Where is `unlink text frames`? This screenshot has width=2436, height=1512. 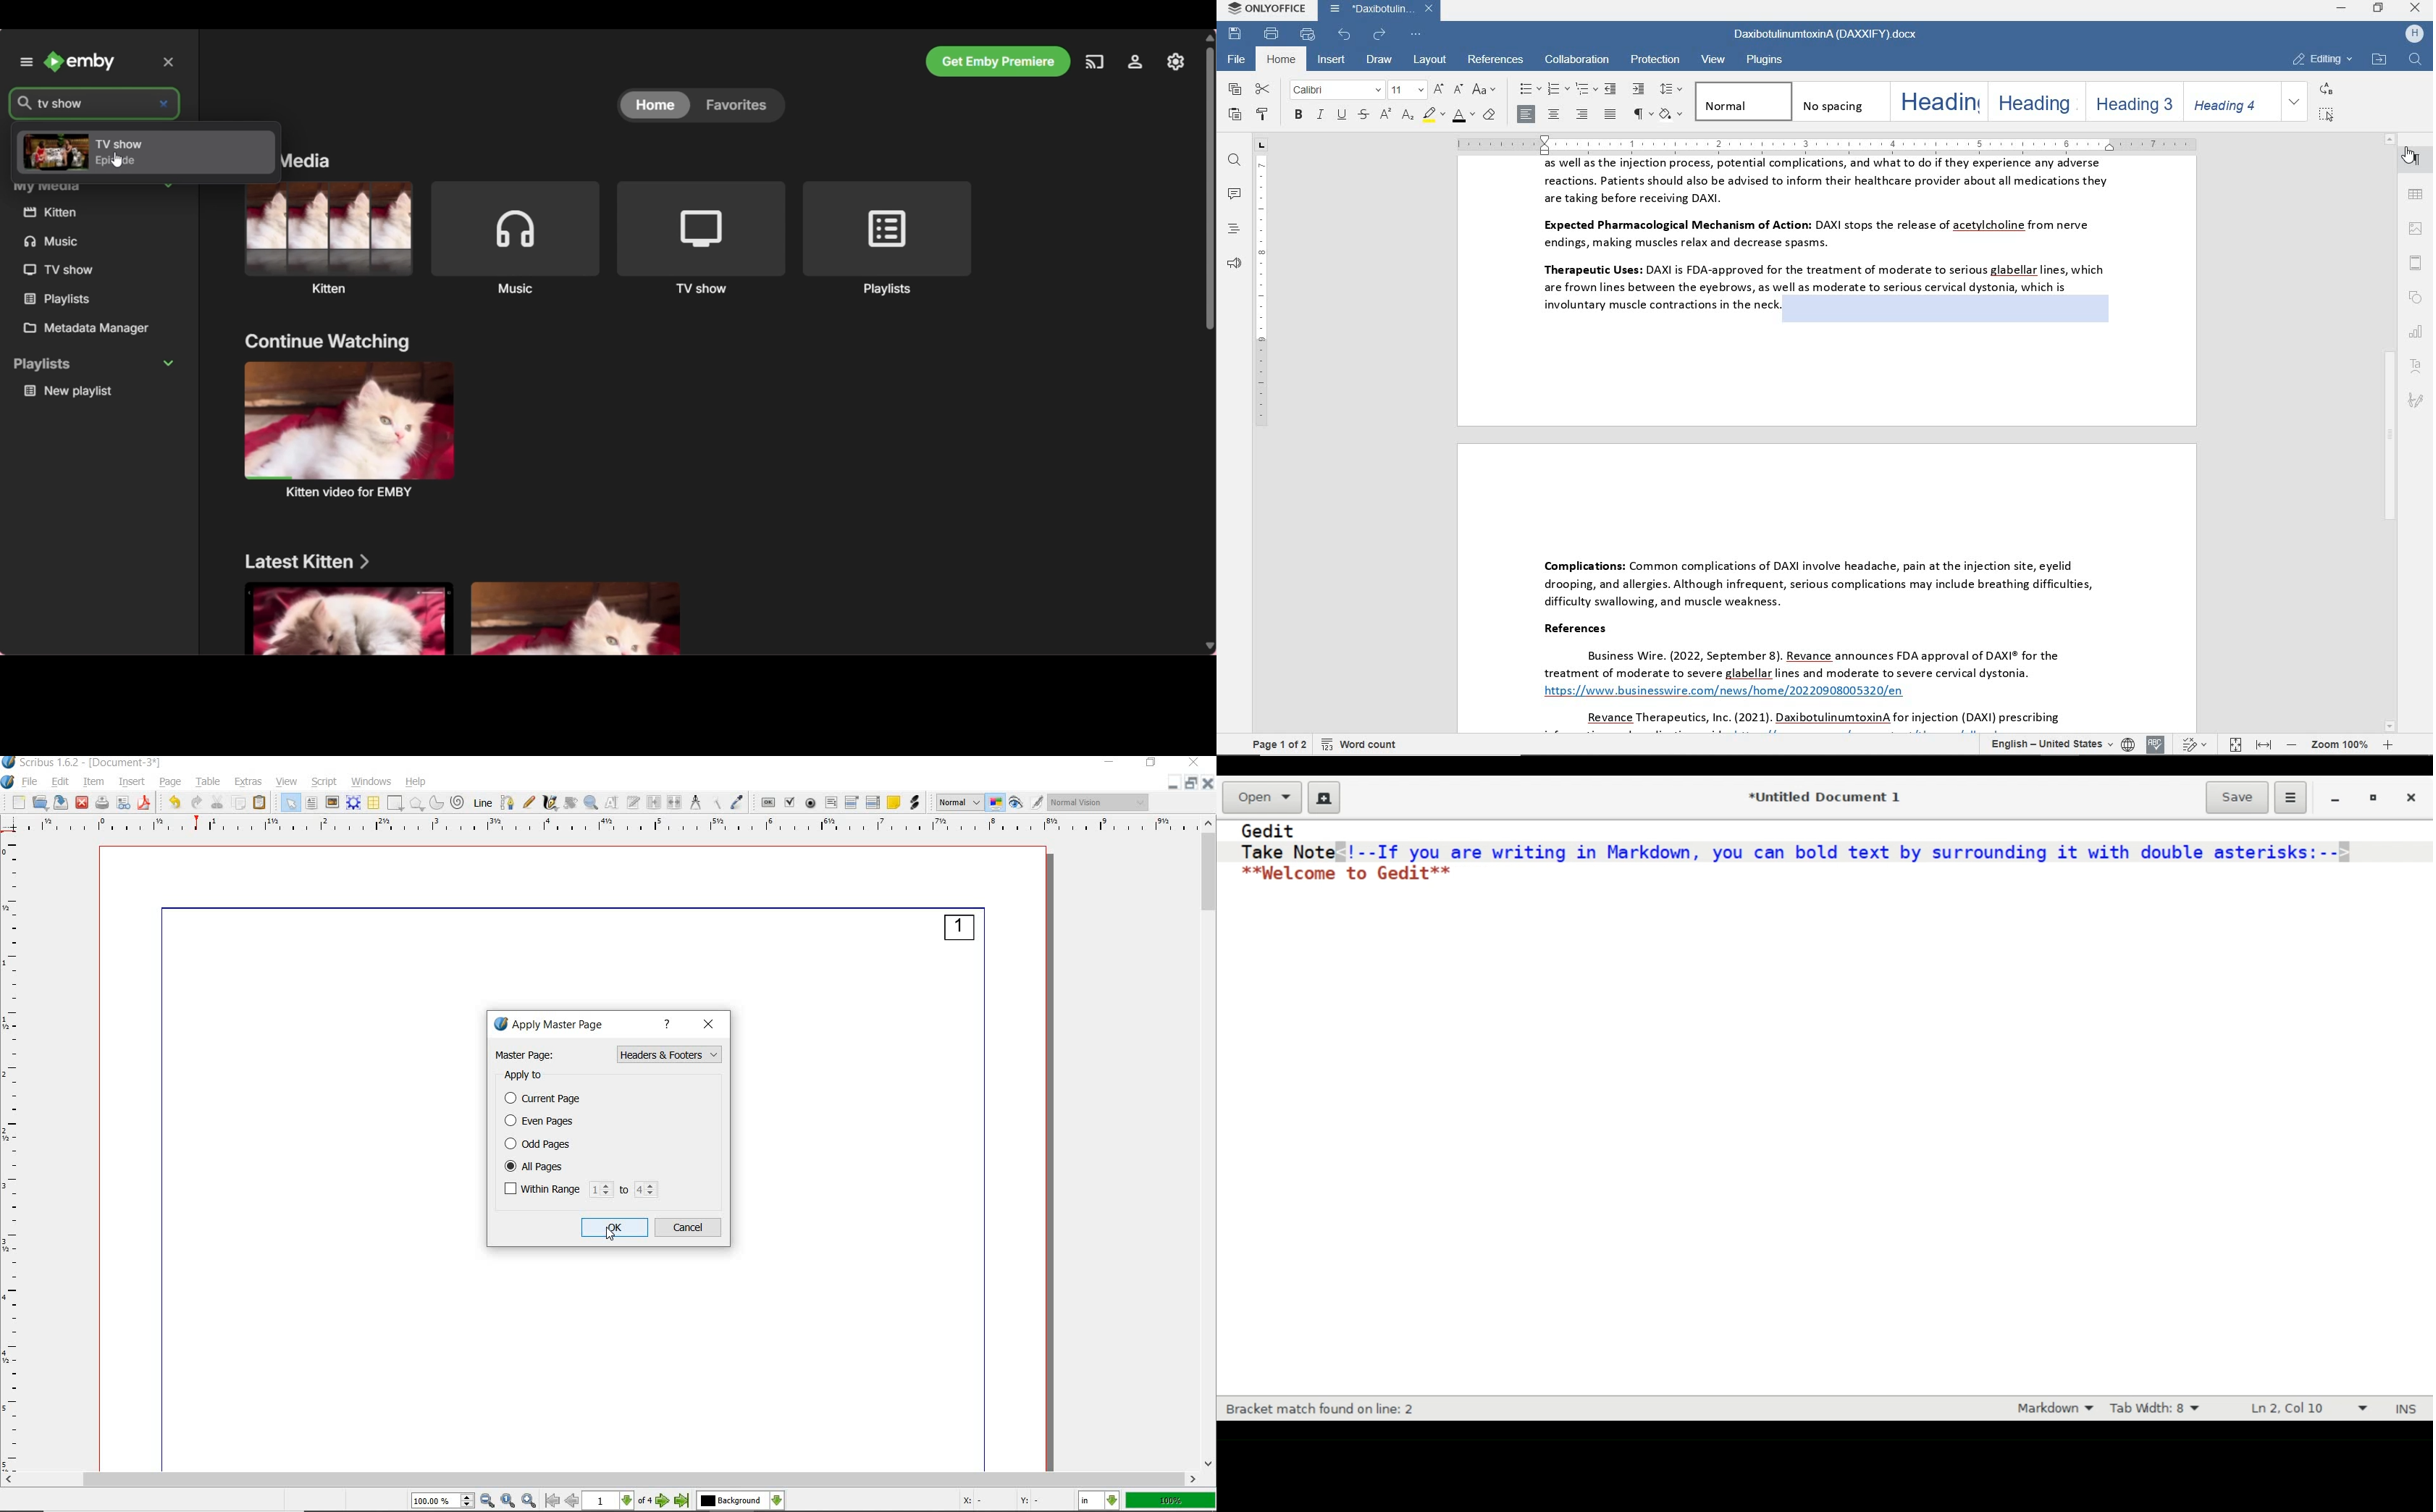 unlink text frames is located at coordinates (675, 802).